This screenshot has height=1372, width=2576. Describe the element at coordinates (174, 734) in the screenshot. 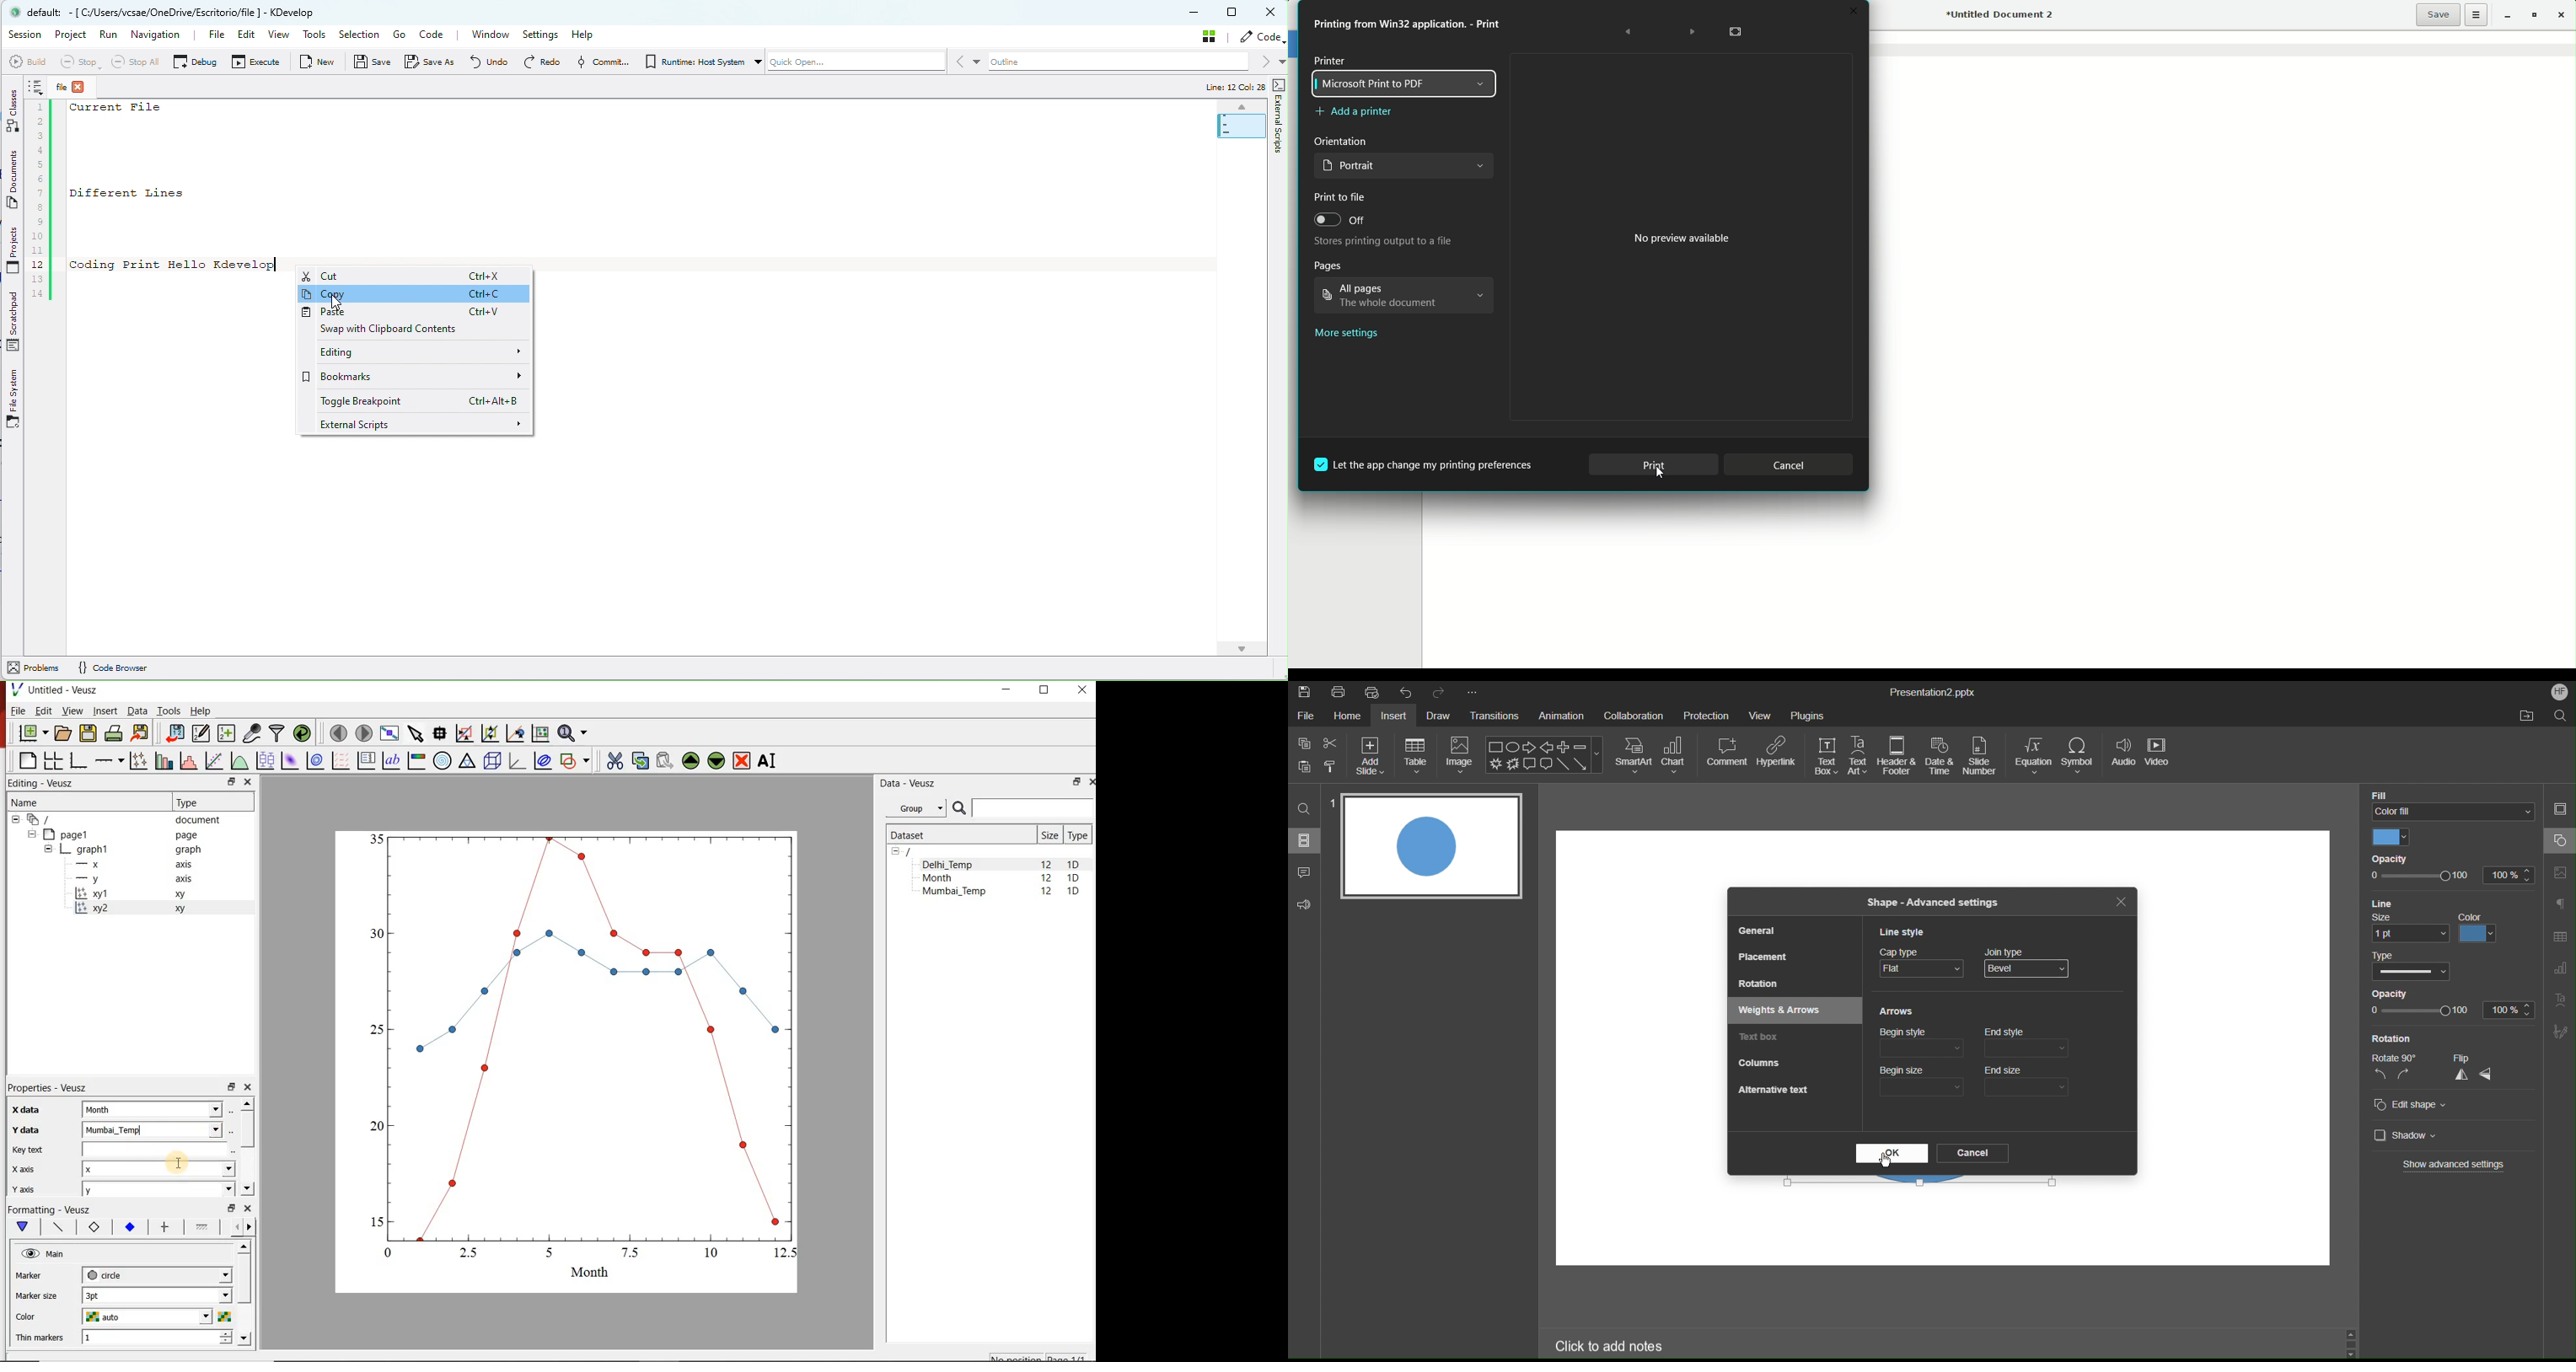

I see `import data into Veusz` at that location.